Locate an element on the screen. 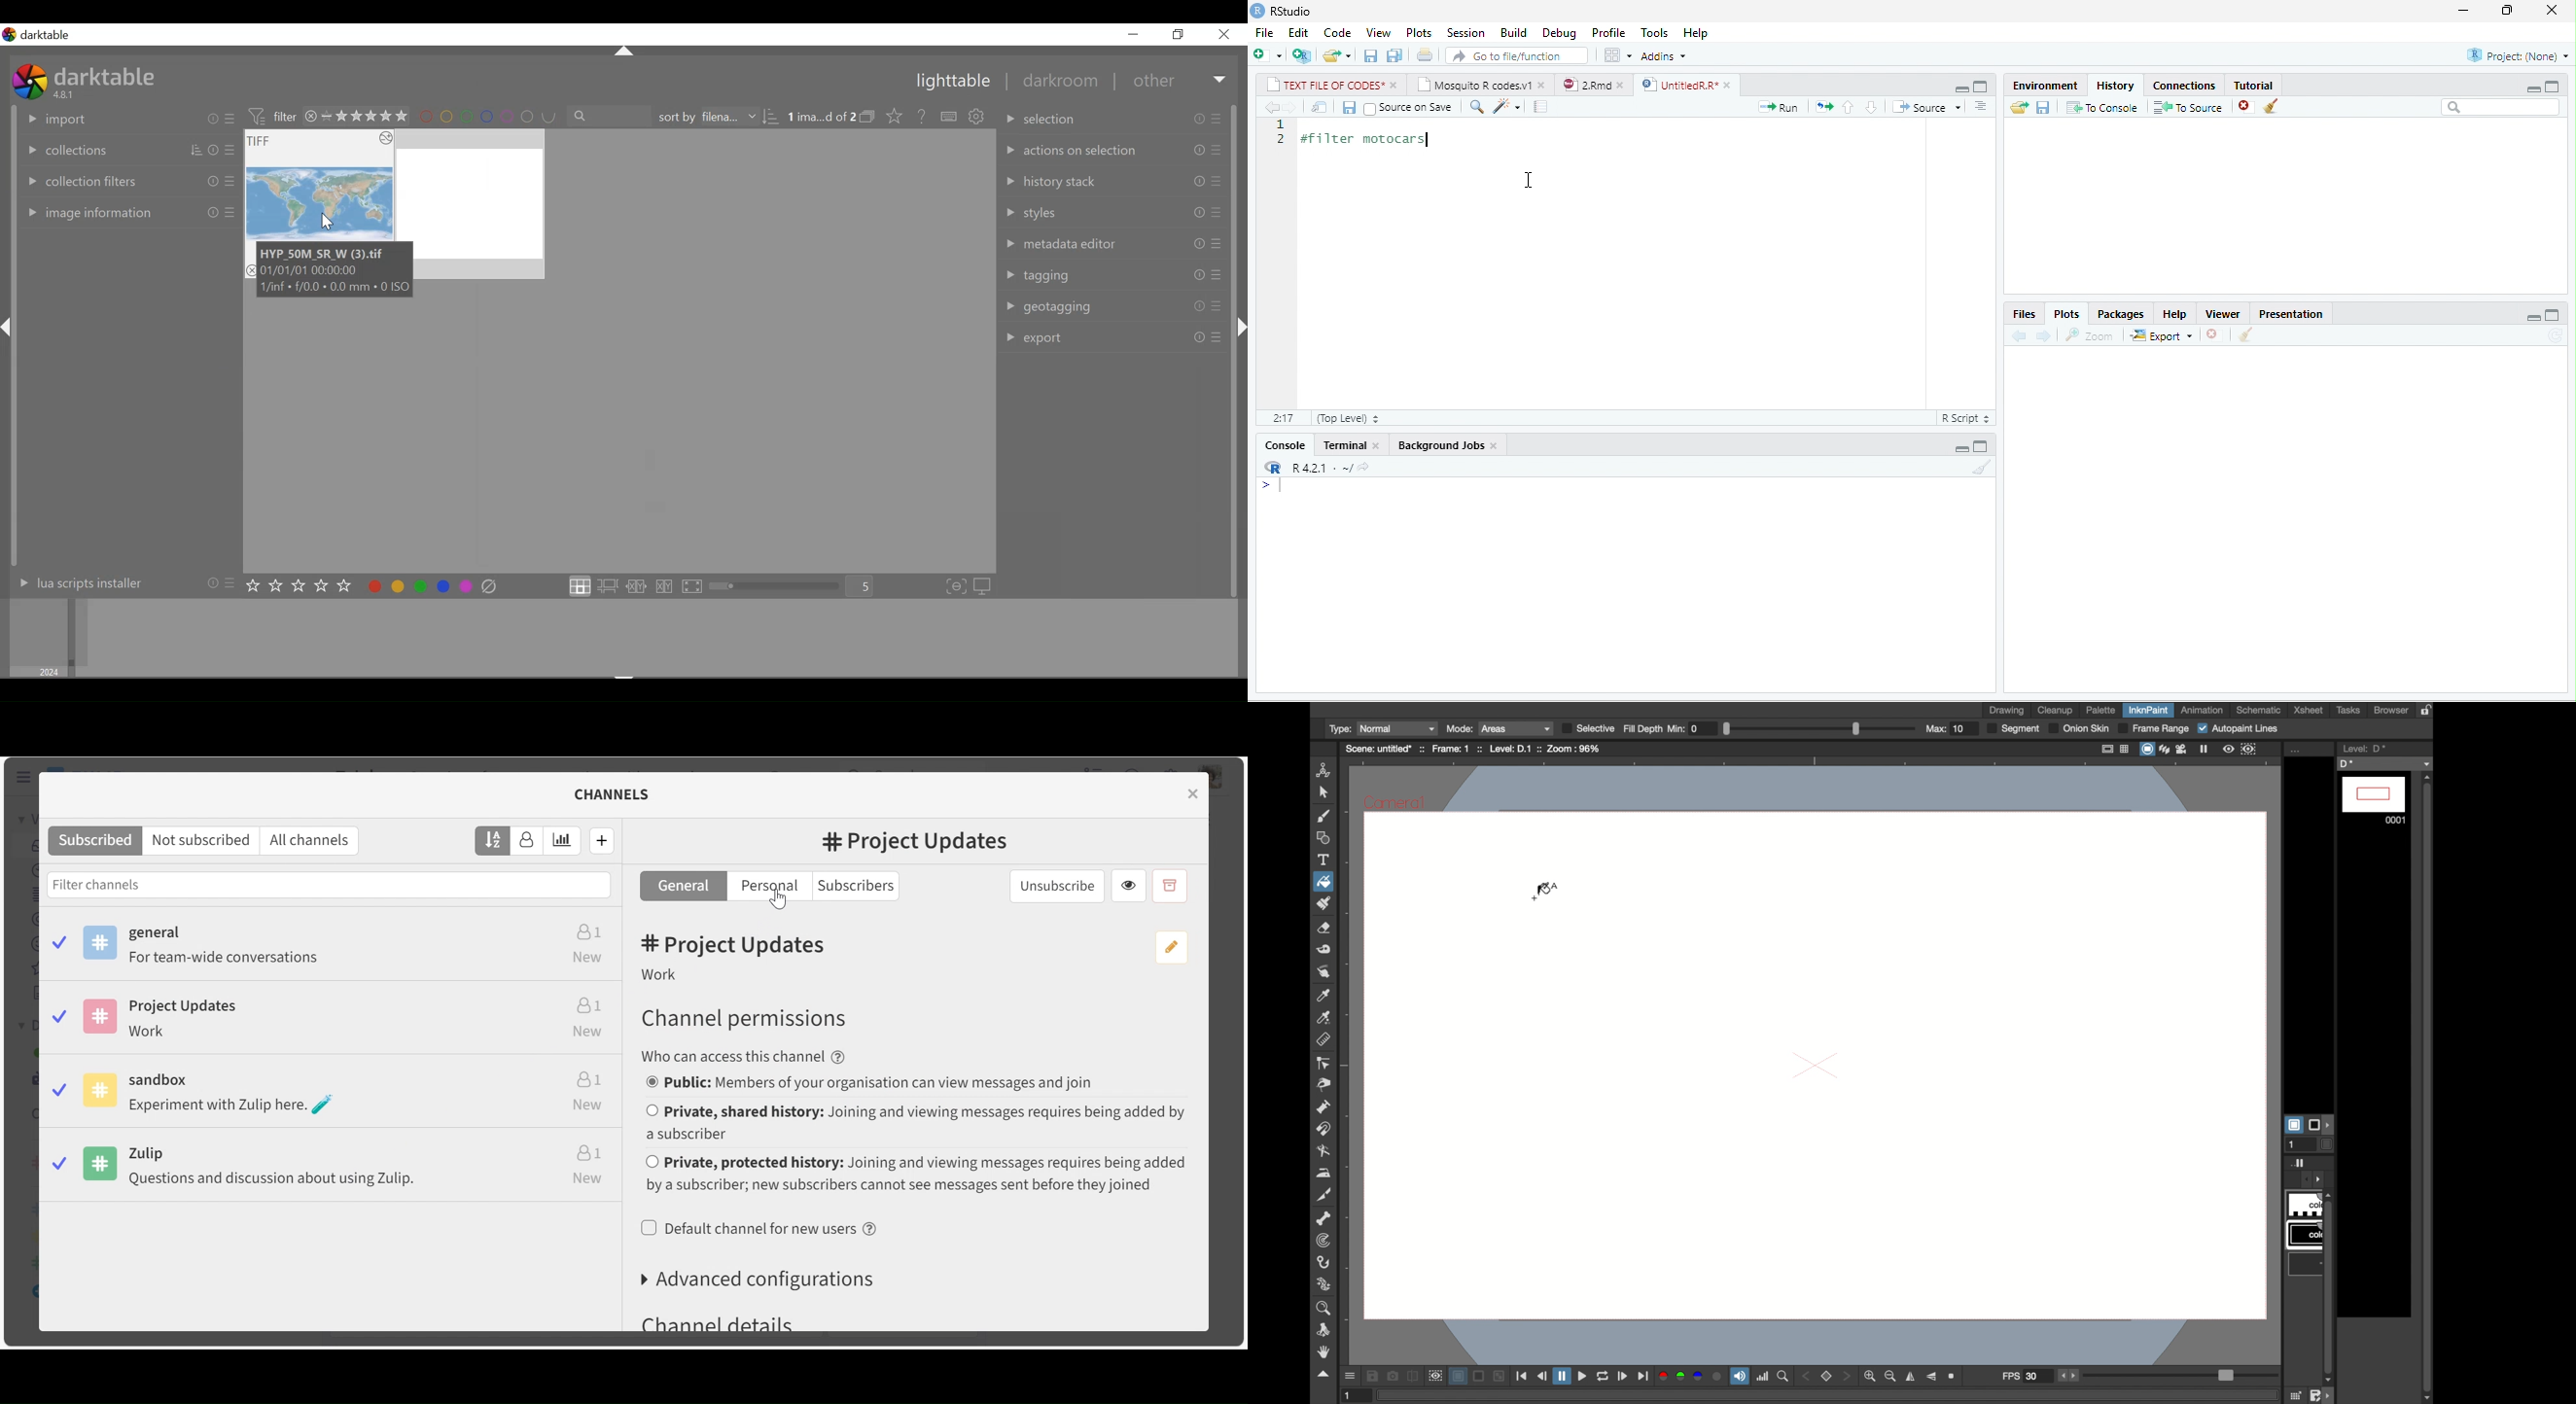 The height and width of the screenshot is (1428, 2576). save is located at coordinates (1349, 107).